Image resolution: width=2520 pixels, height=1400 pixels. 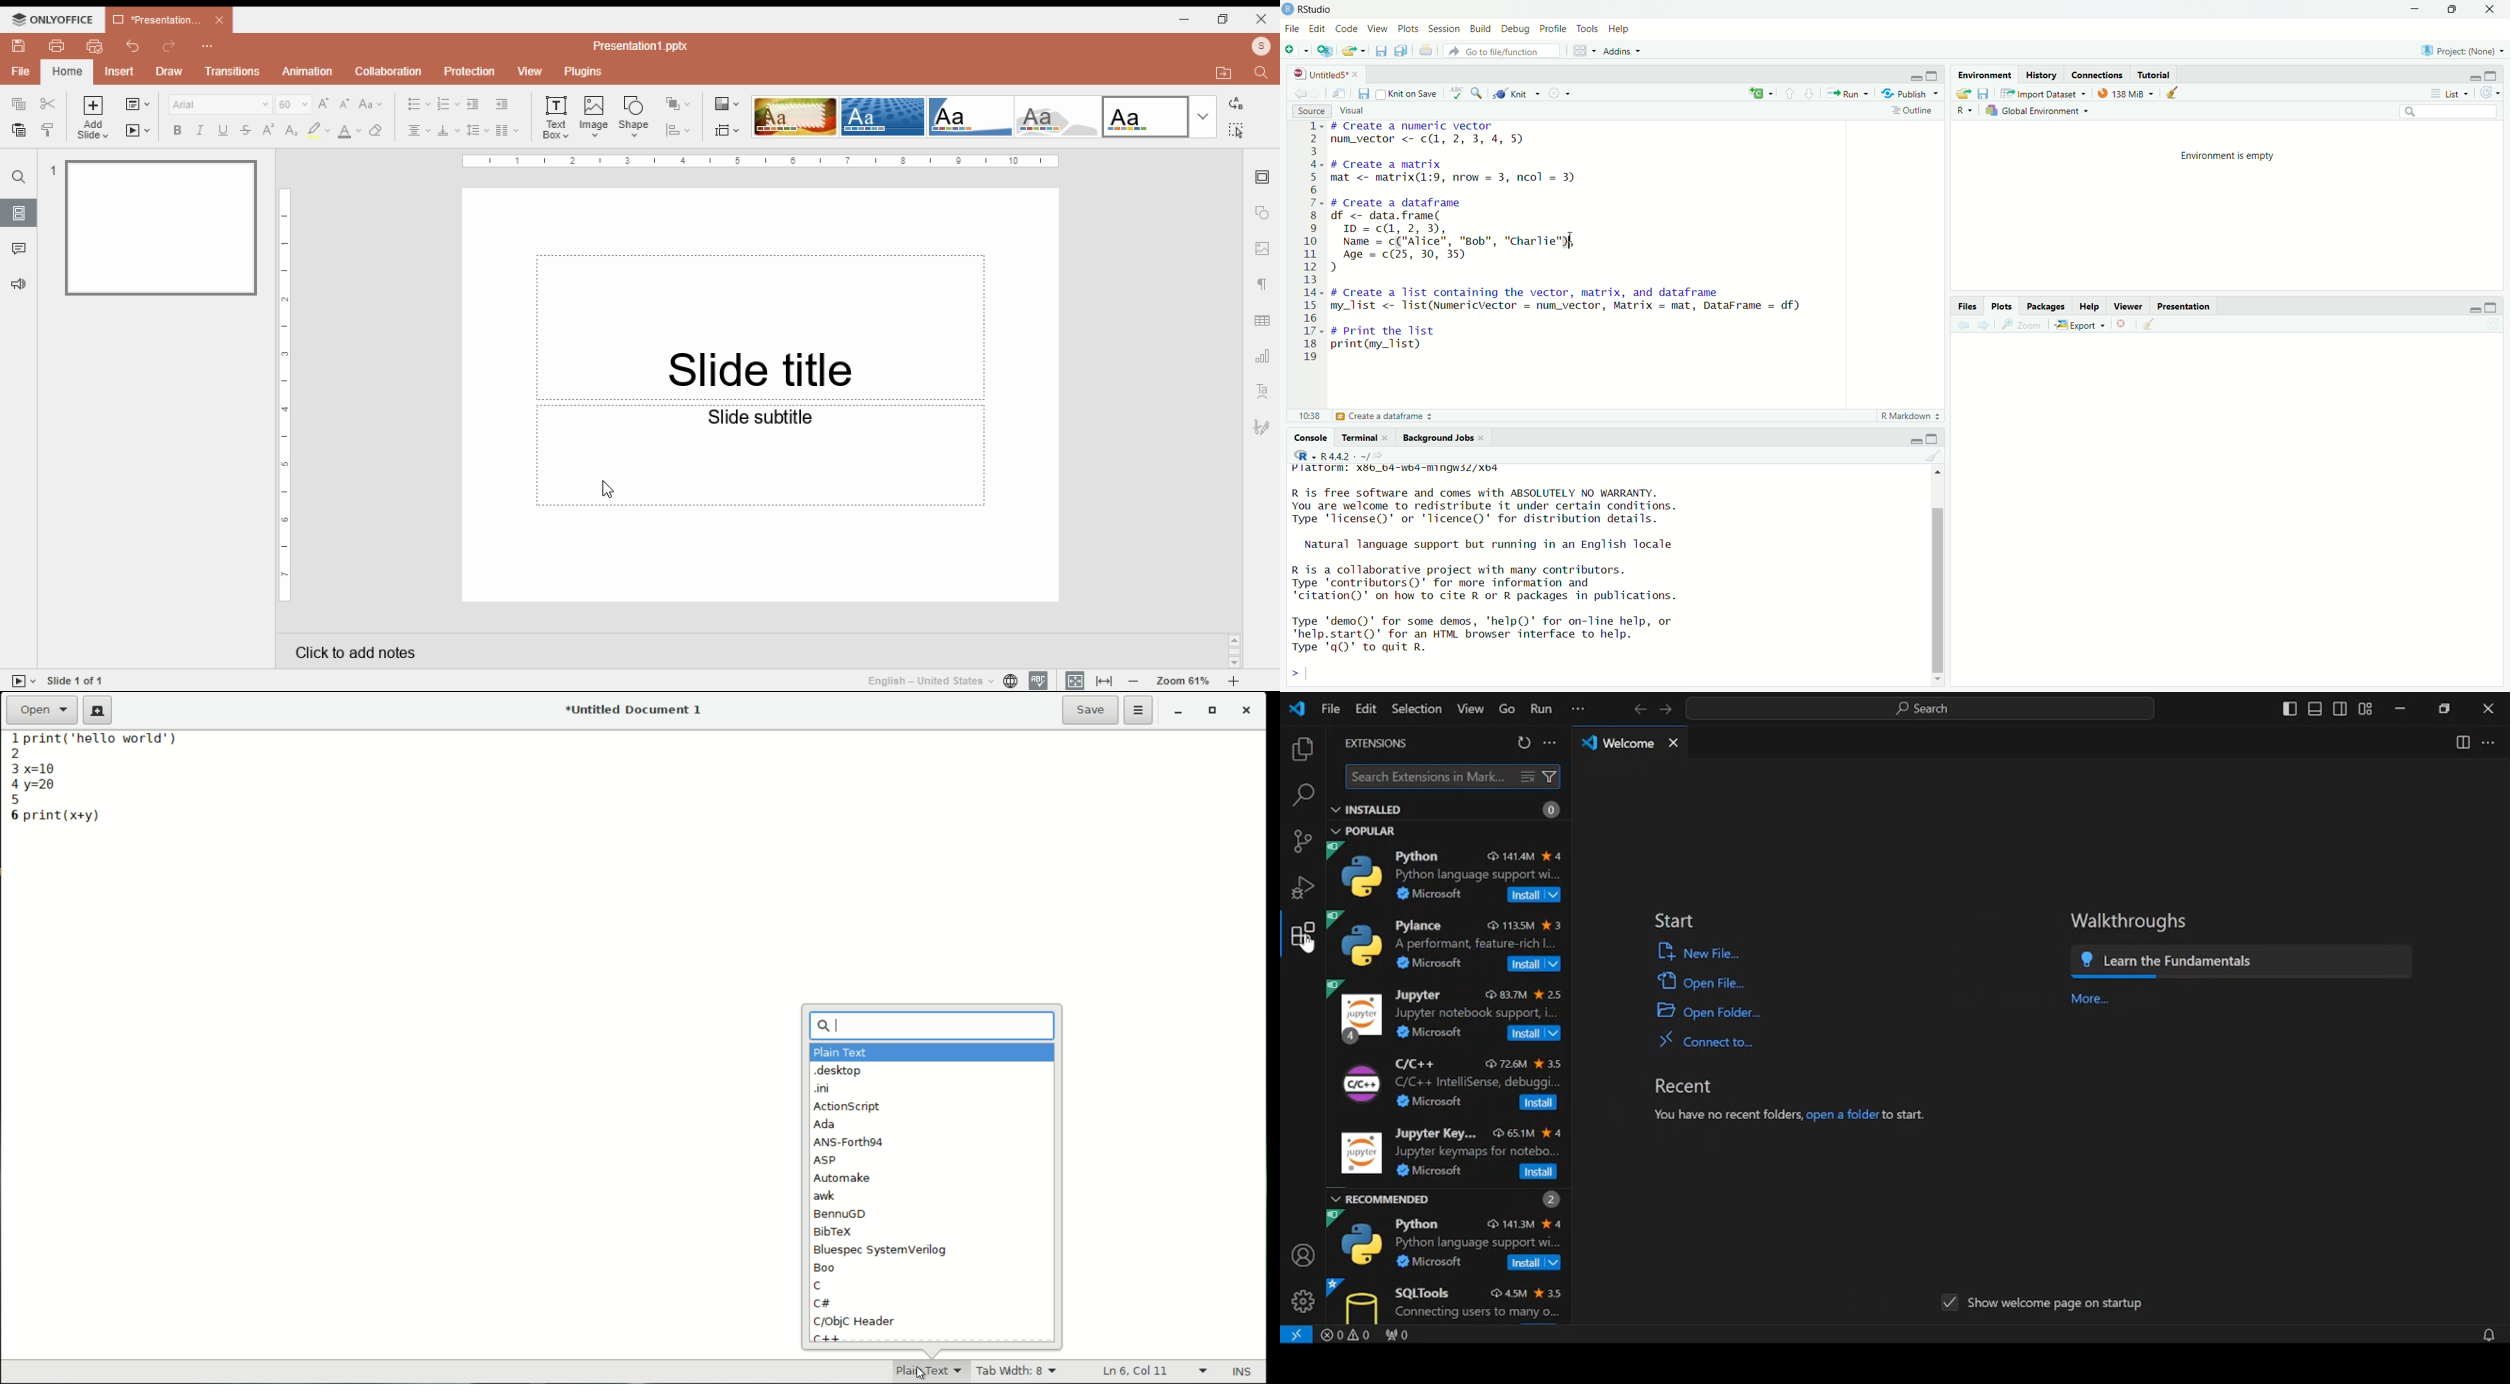 What do you see at coordinates (2473, 77) in the screenshot?
I see `minimise` at bounding box center [2473, 77].